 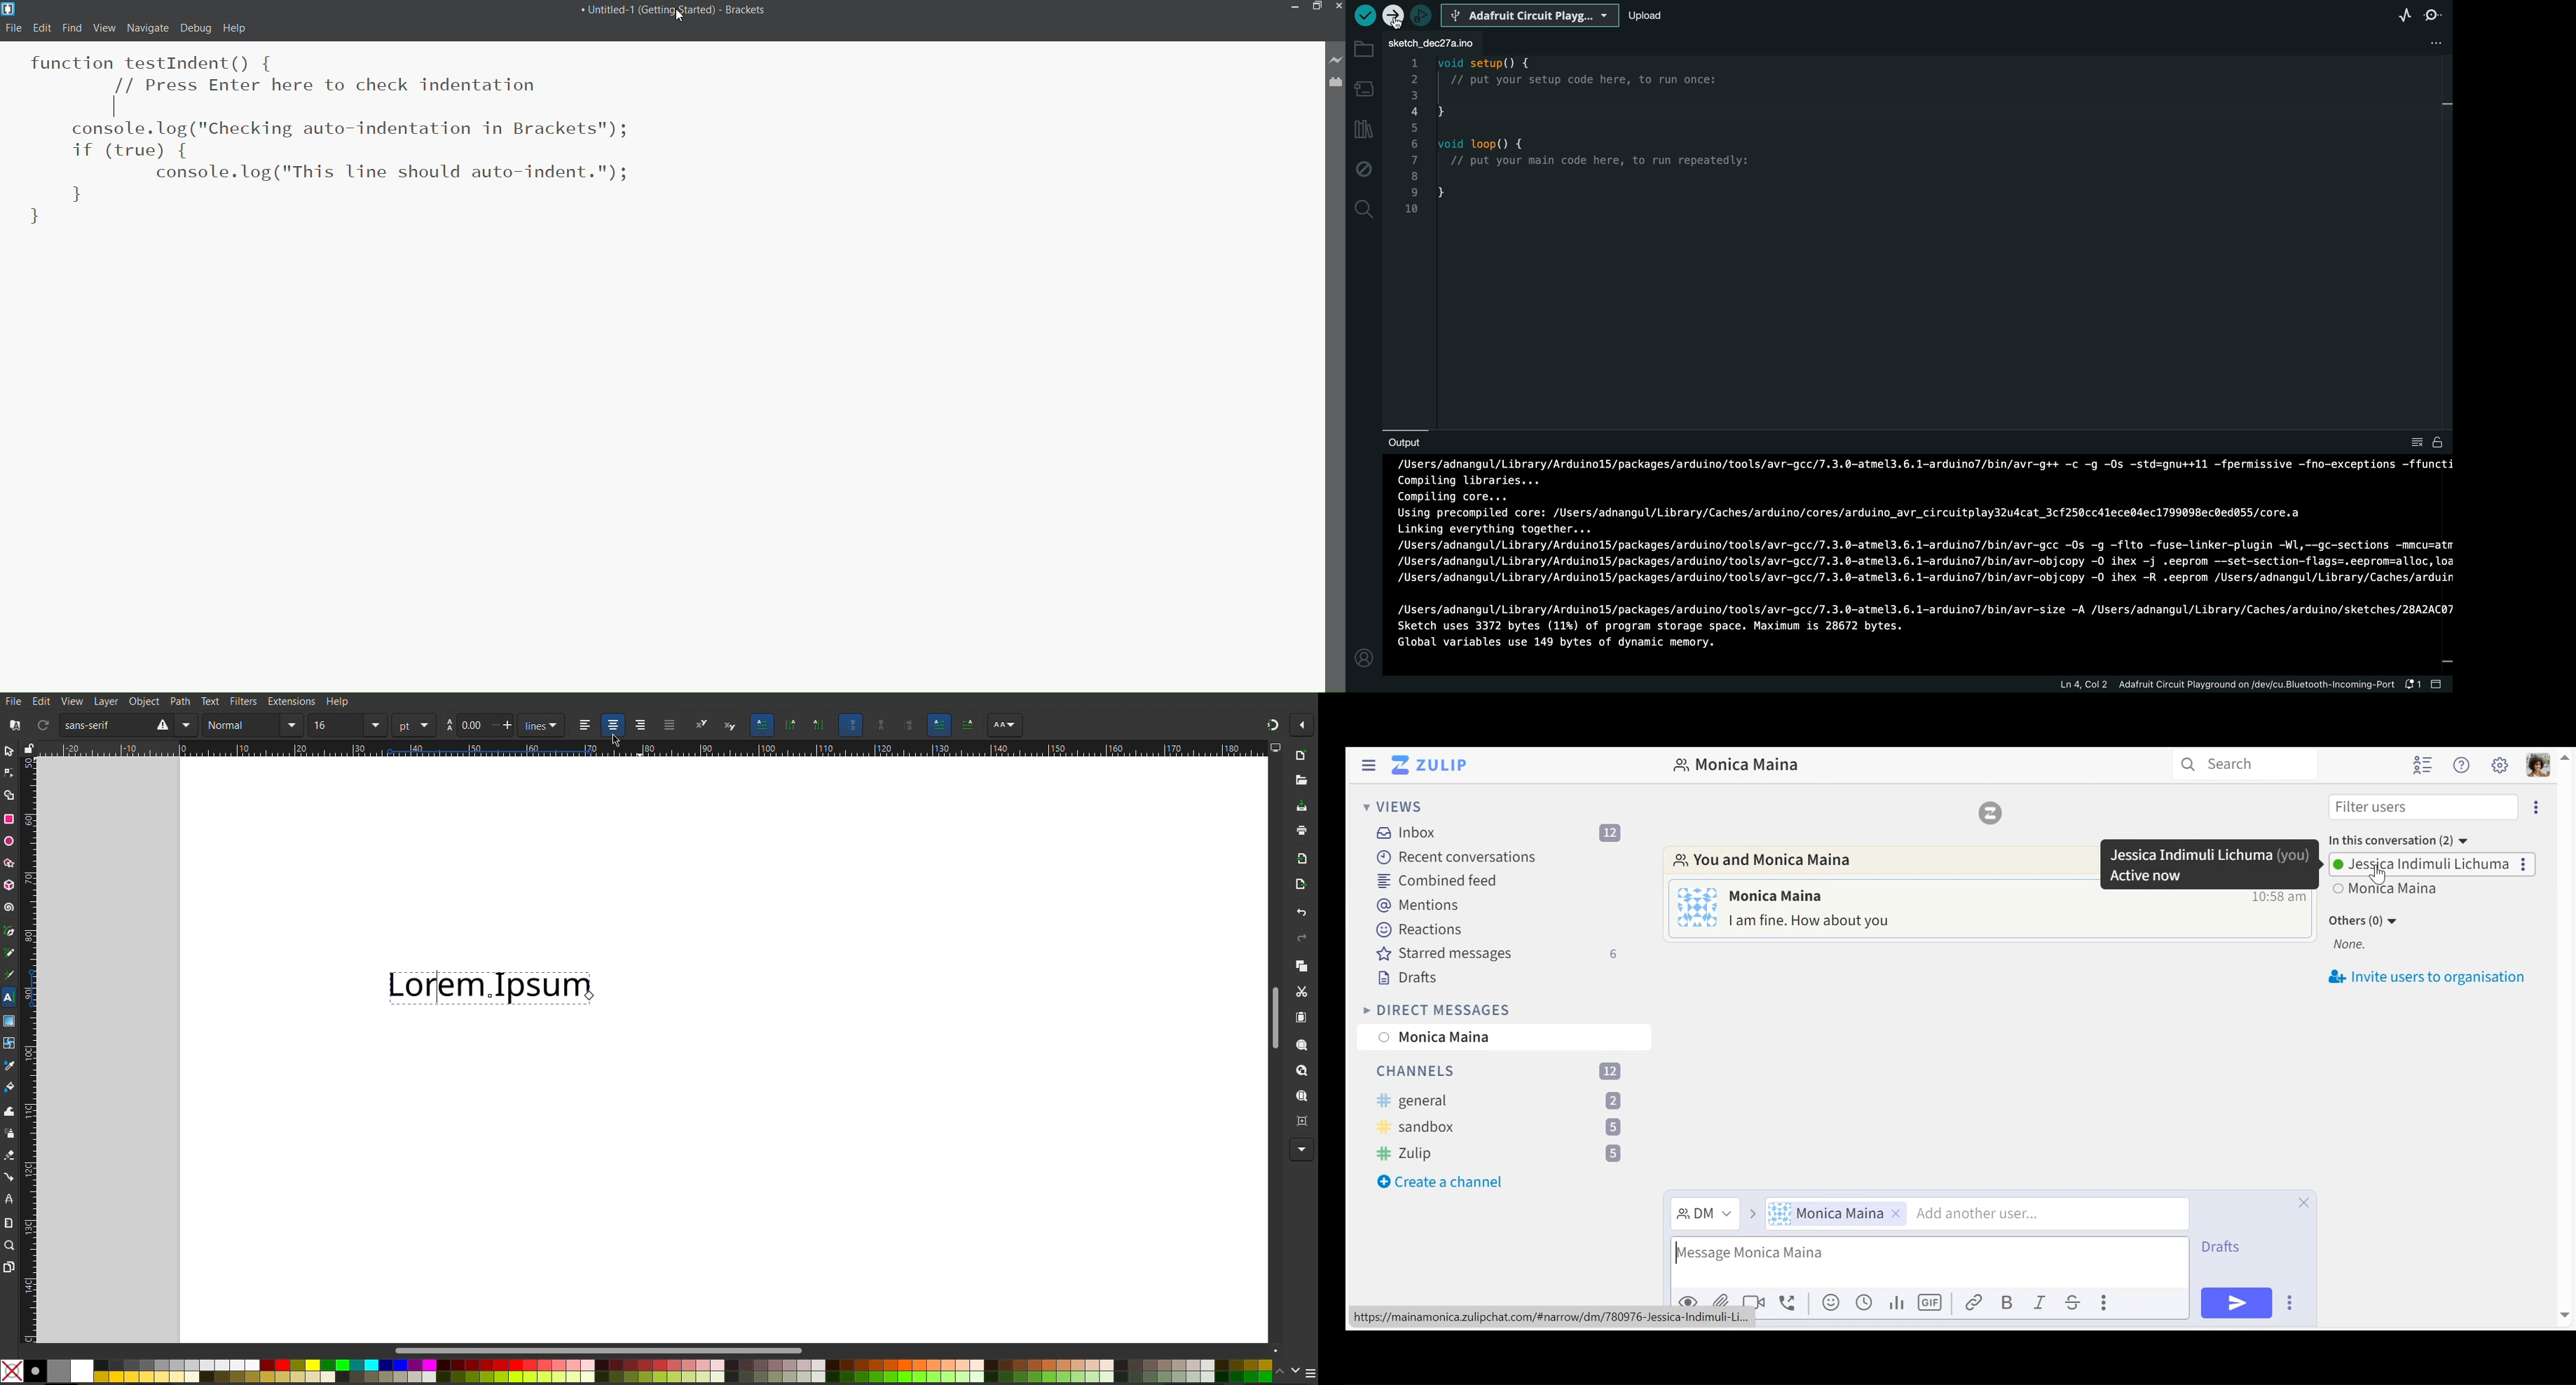 I want to click on Main user, so click(x=2500, y=765).